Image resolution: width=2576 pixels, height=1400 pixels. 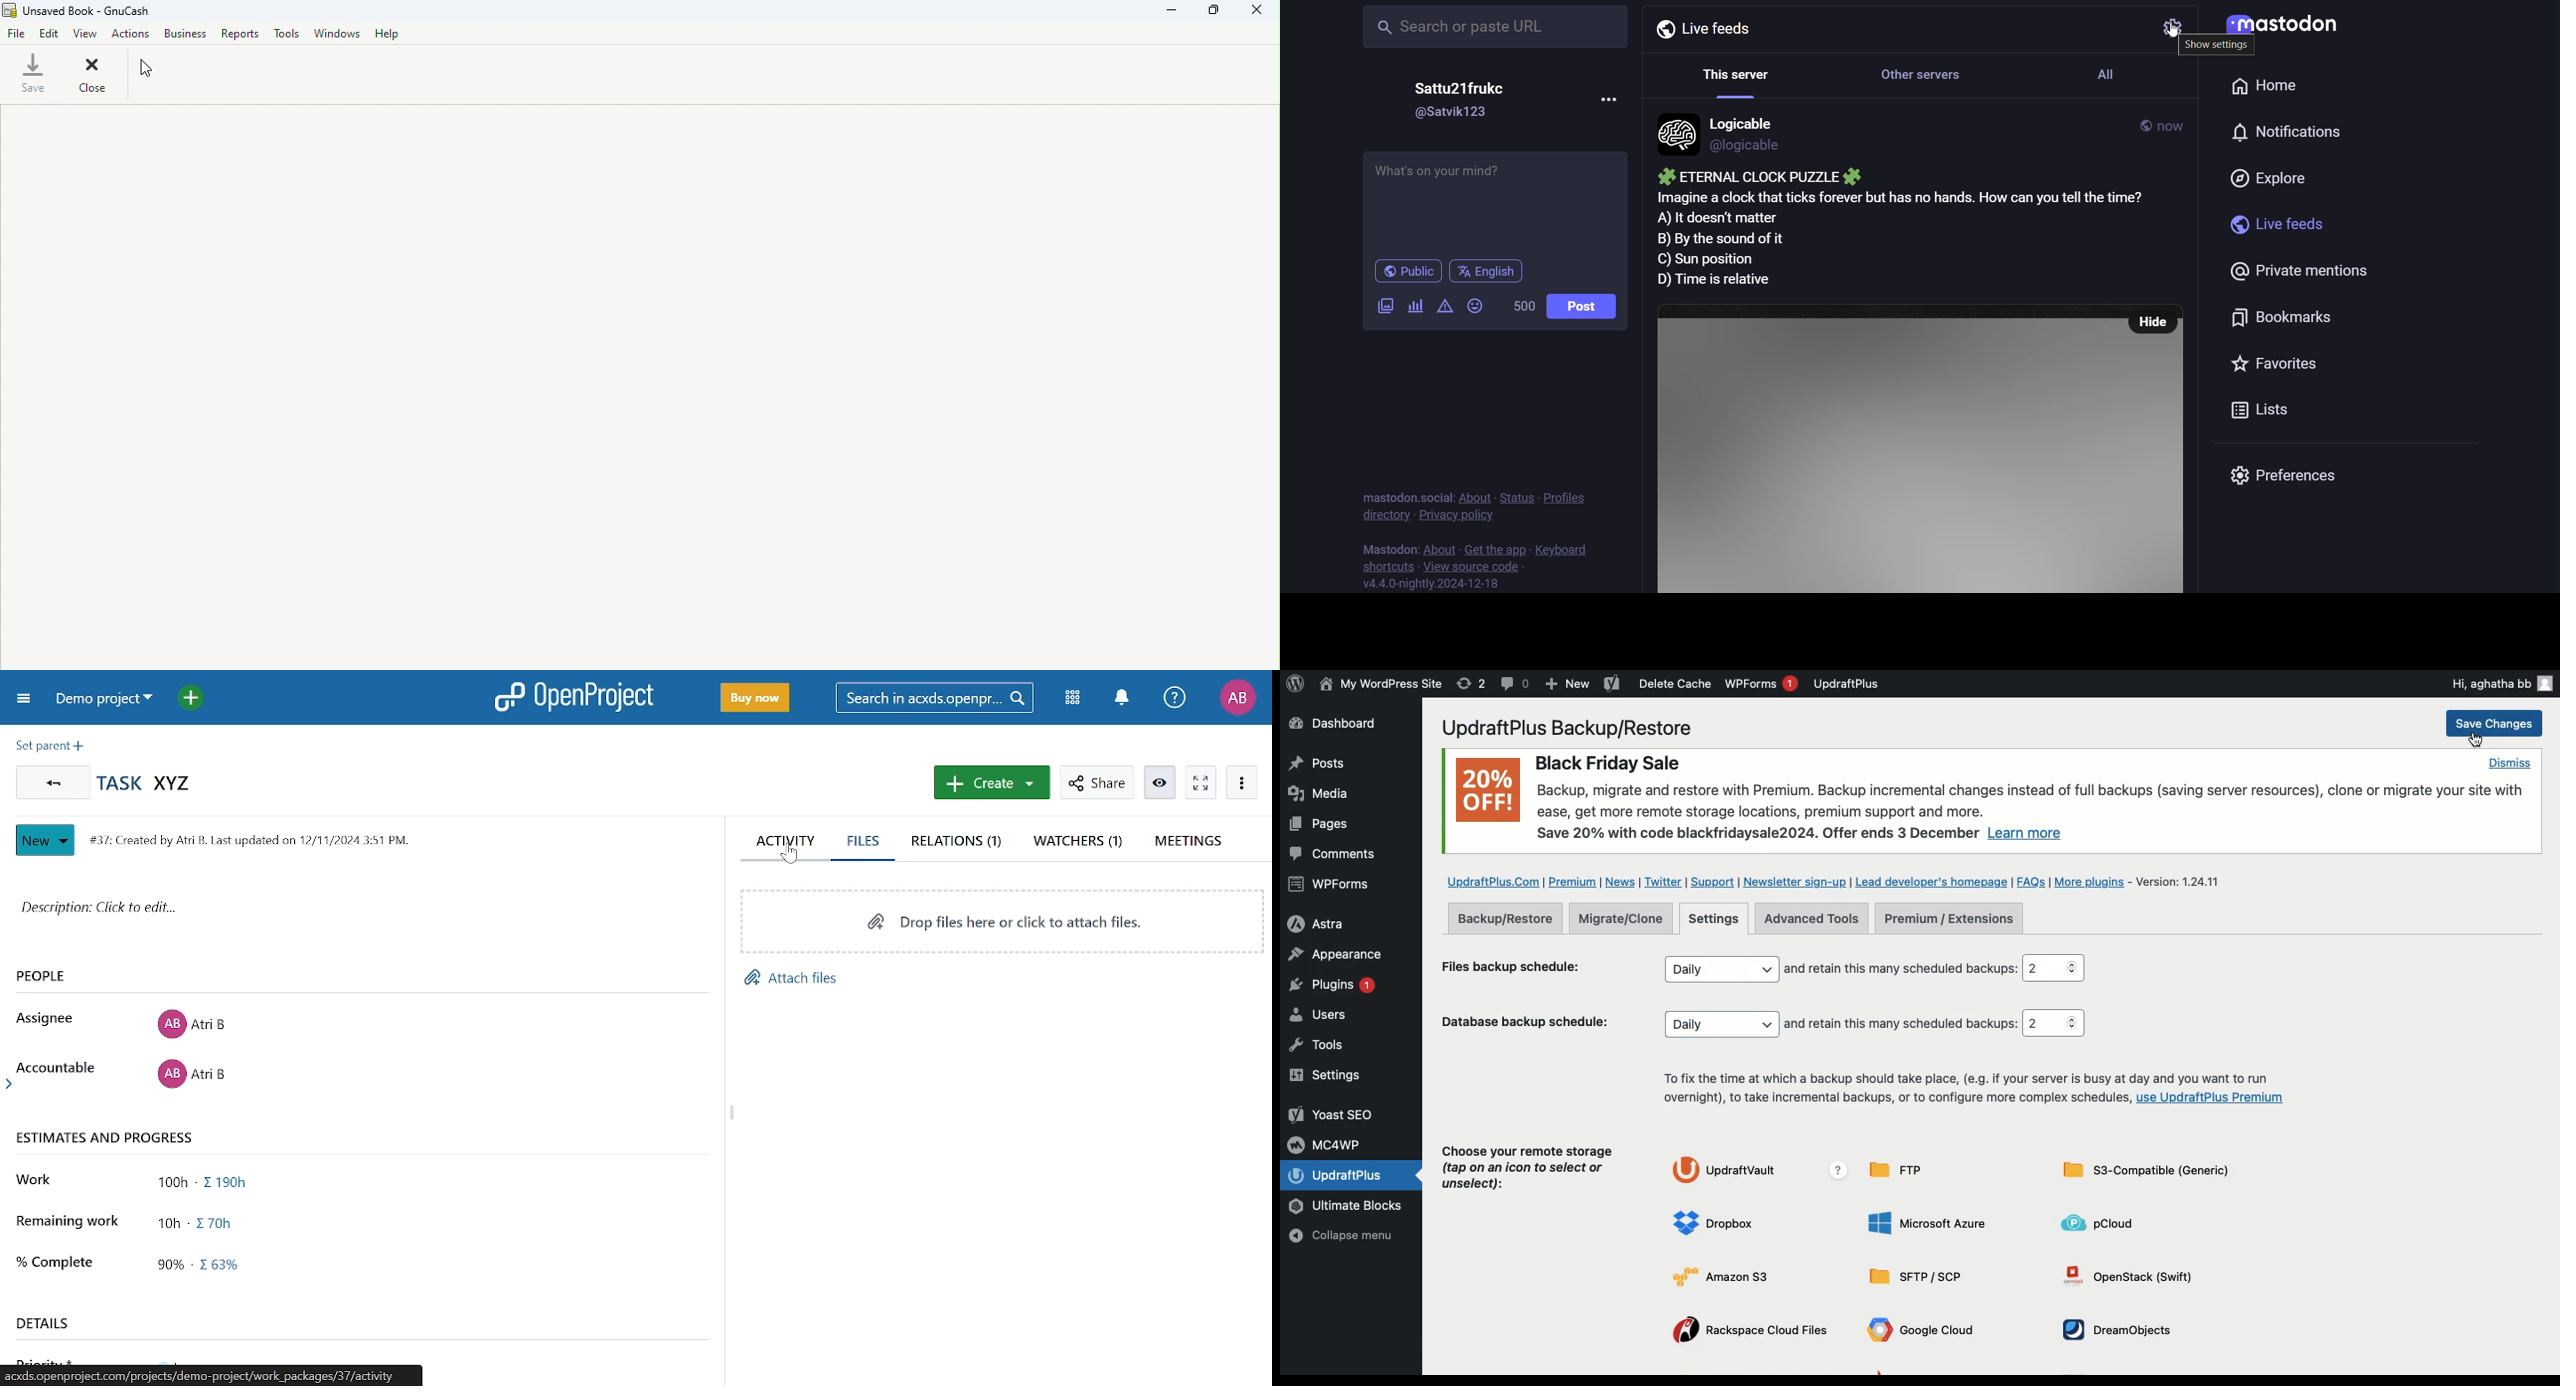 I want to click on Settings, so click(x=1716, y=920).